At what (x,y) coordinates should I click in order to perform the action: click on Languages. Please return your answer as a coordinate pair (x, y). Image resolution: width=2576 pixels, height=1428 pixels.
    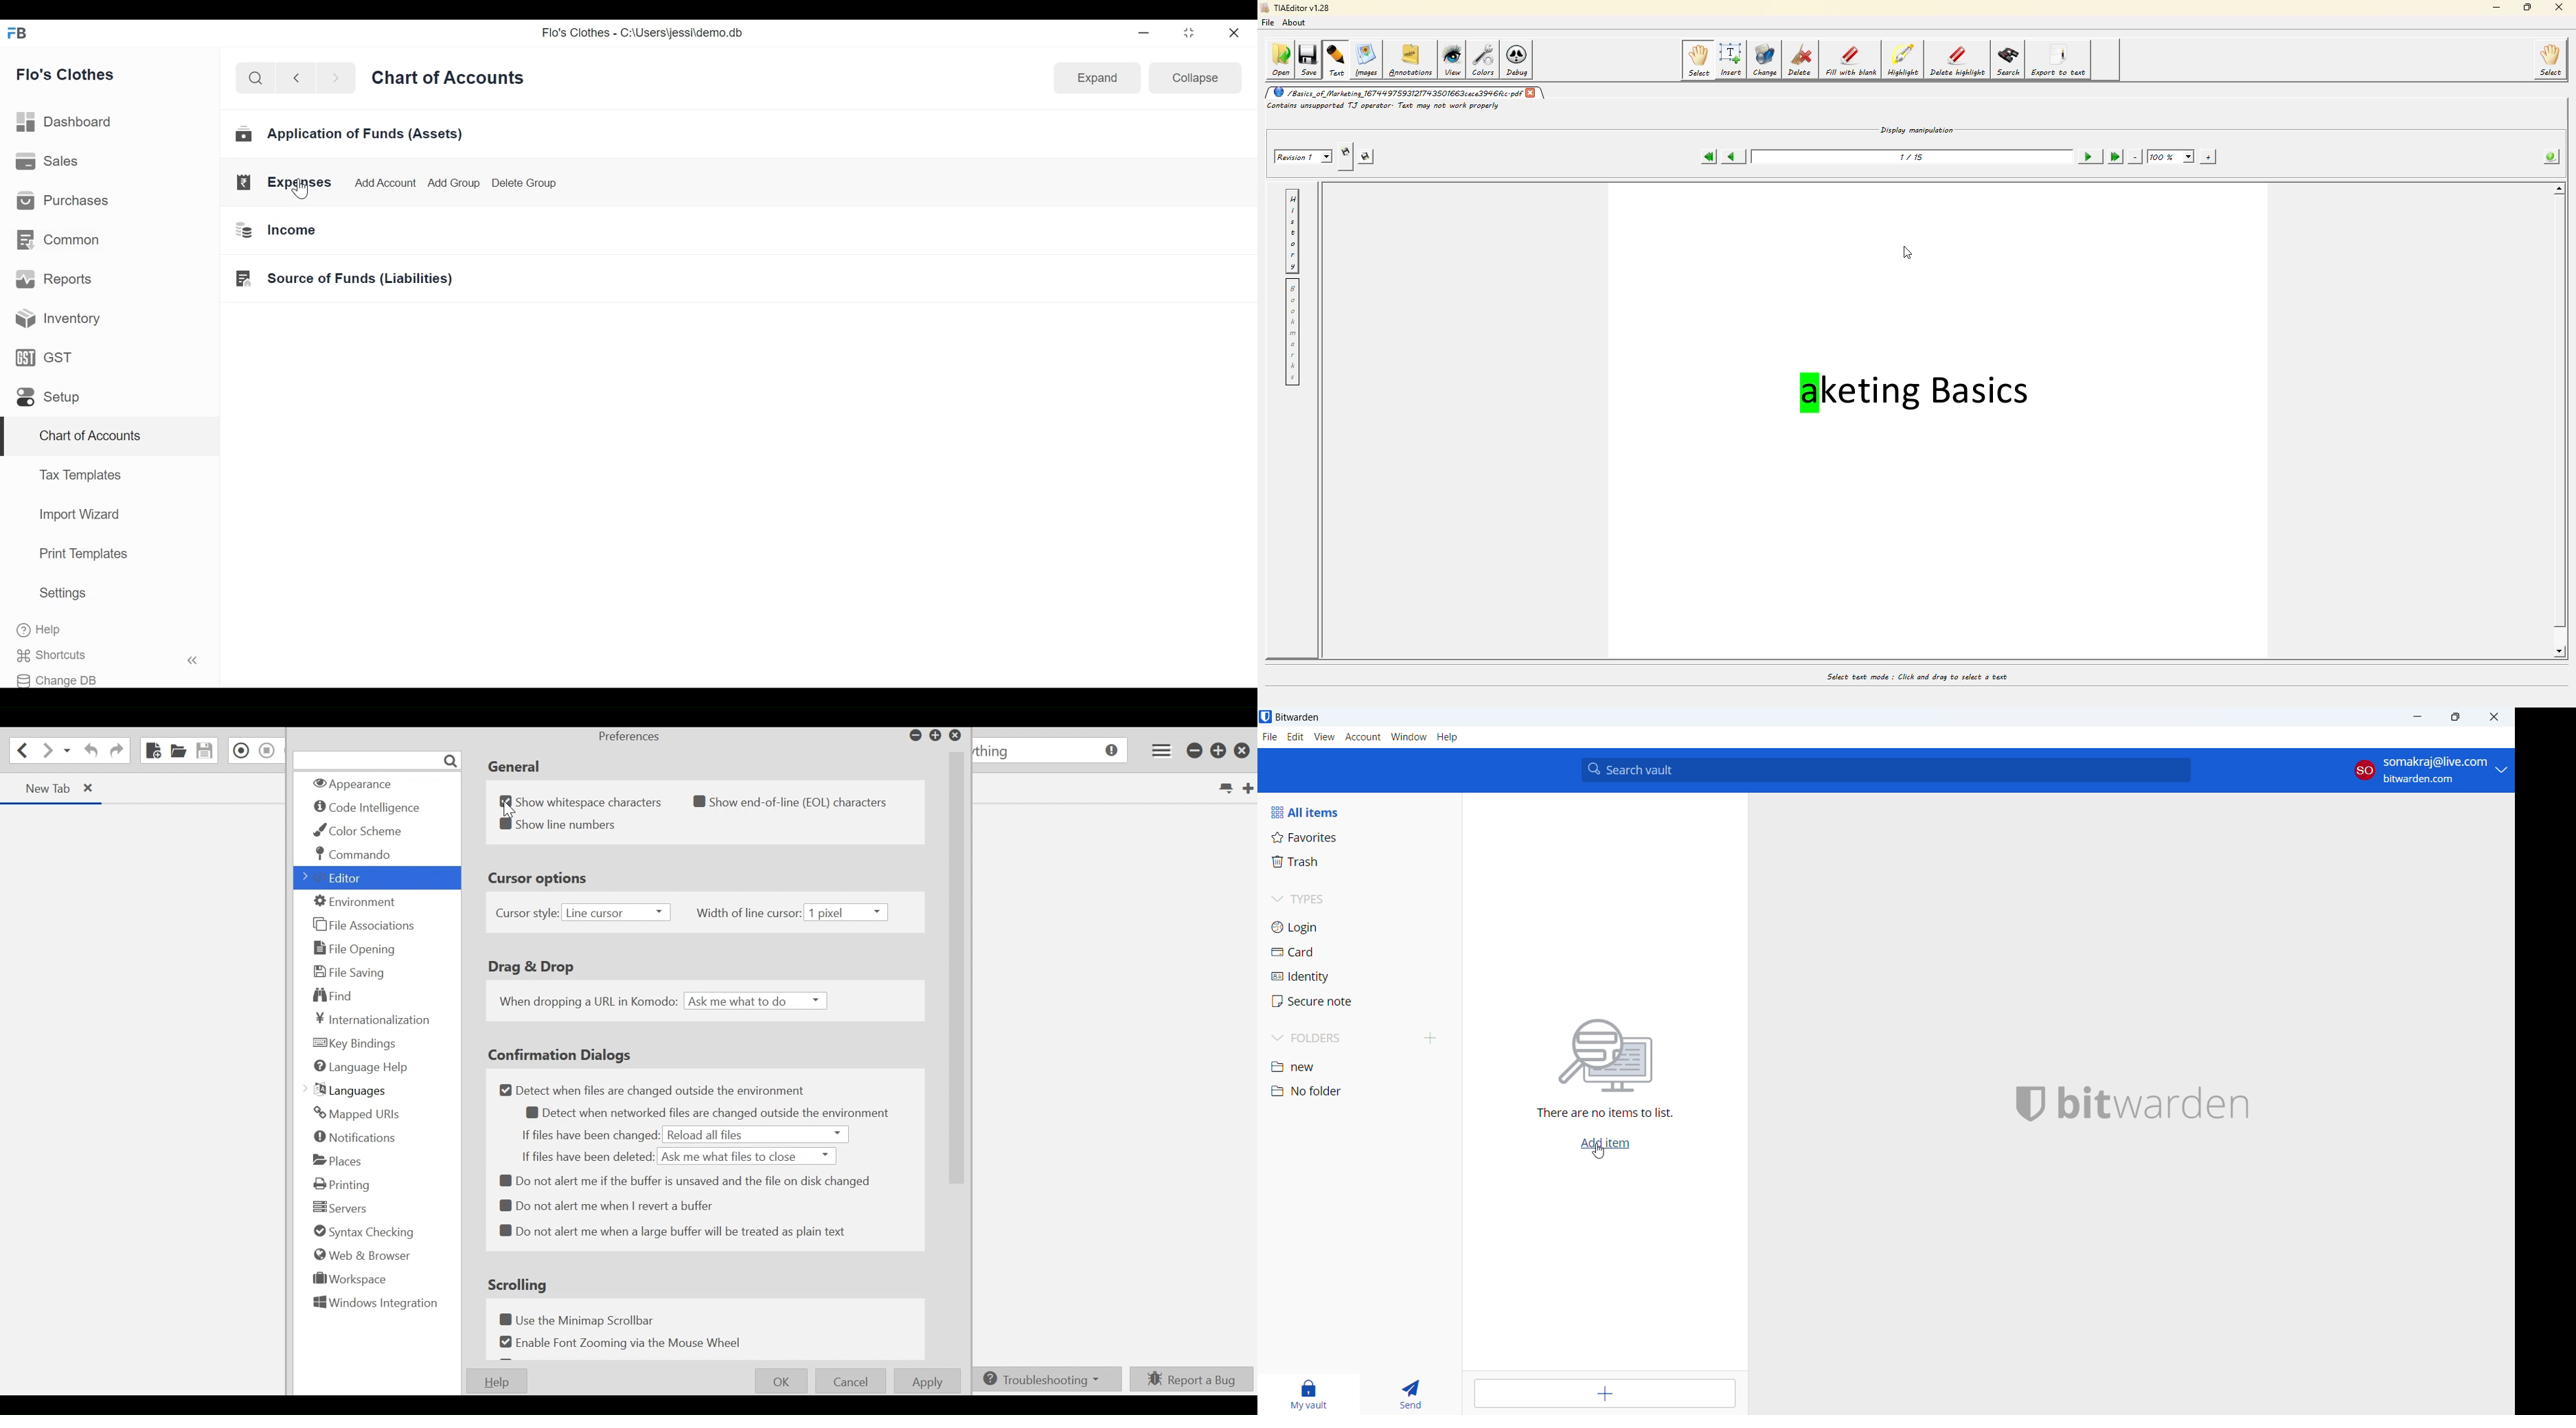
    Looking at the image, I should click on (347, 1091).